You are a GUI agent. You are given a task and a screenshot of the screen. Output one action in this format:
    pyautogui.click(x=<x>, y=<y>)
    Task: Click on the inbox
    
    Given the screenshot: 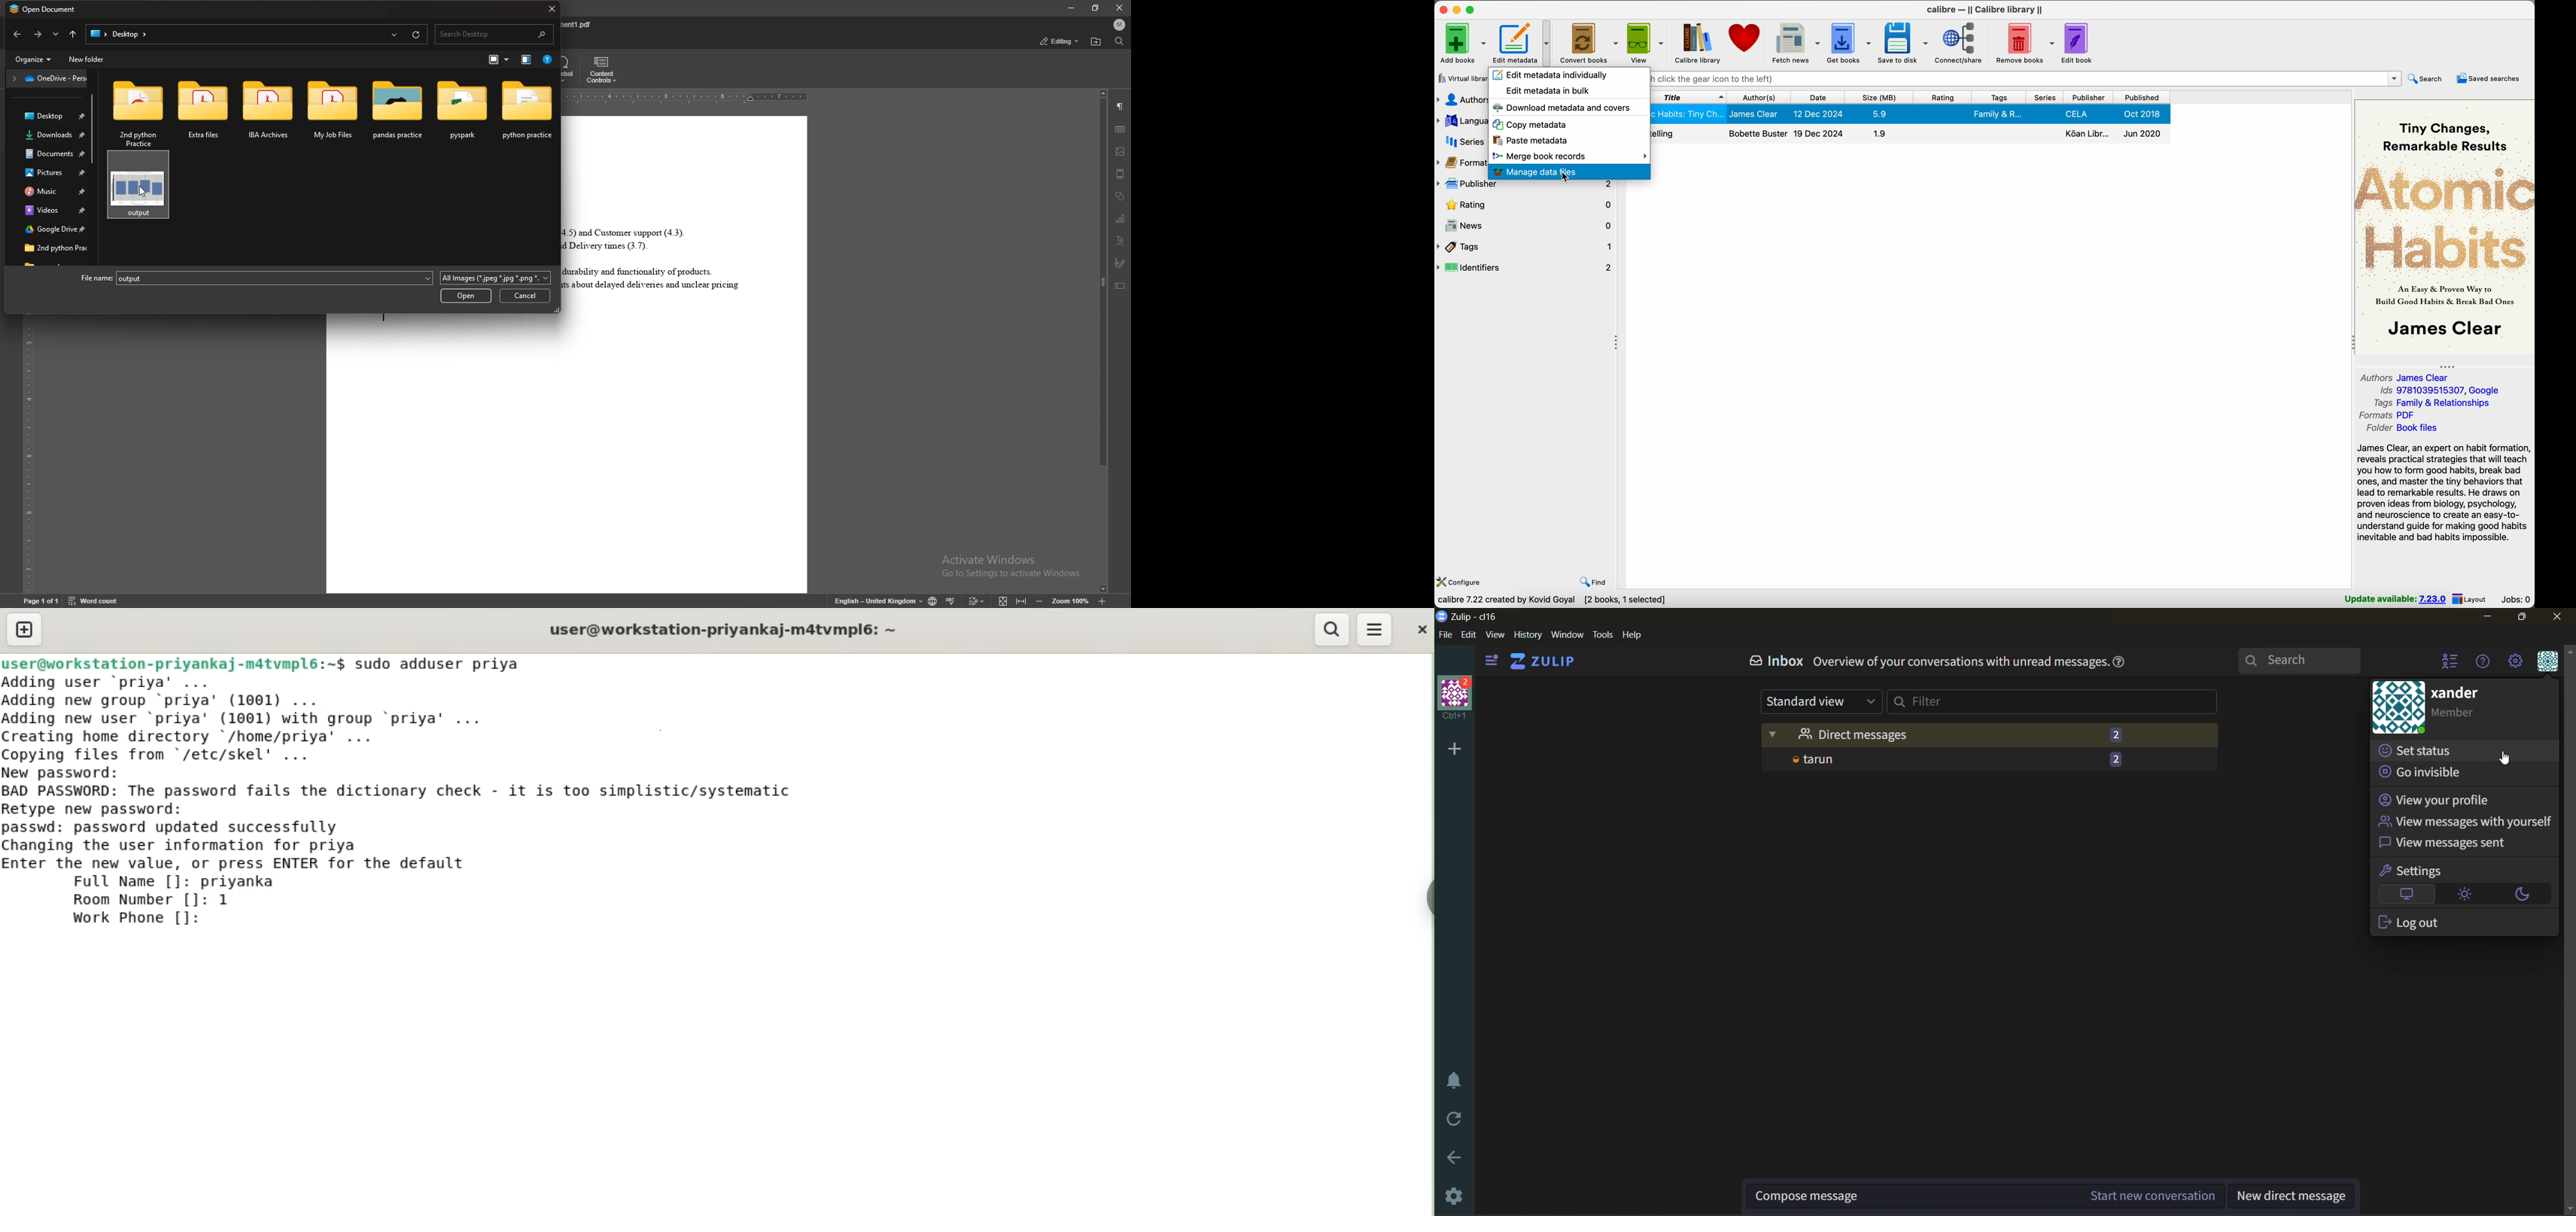 What is the action you would take?
    pyautogui.click(x=1773, y=663)
    